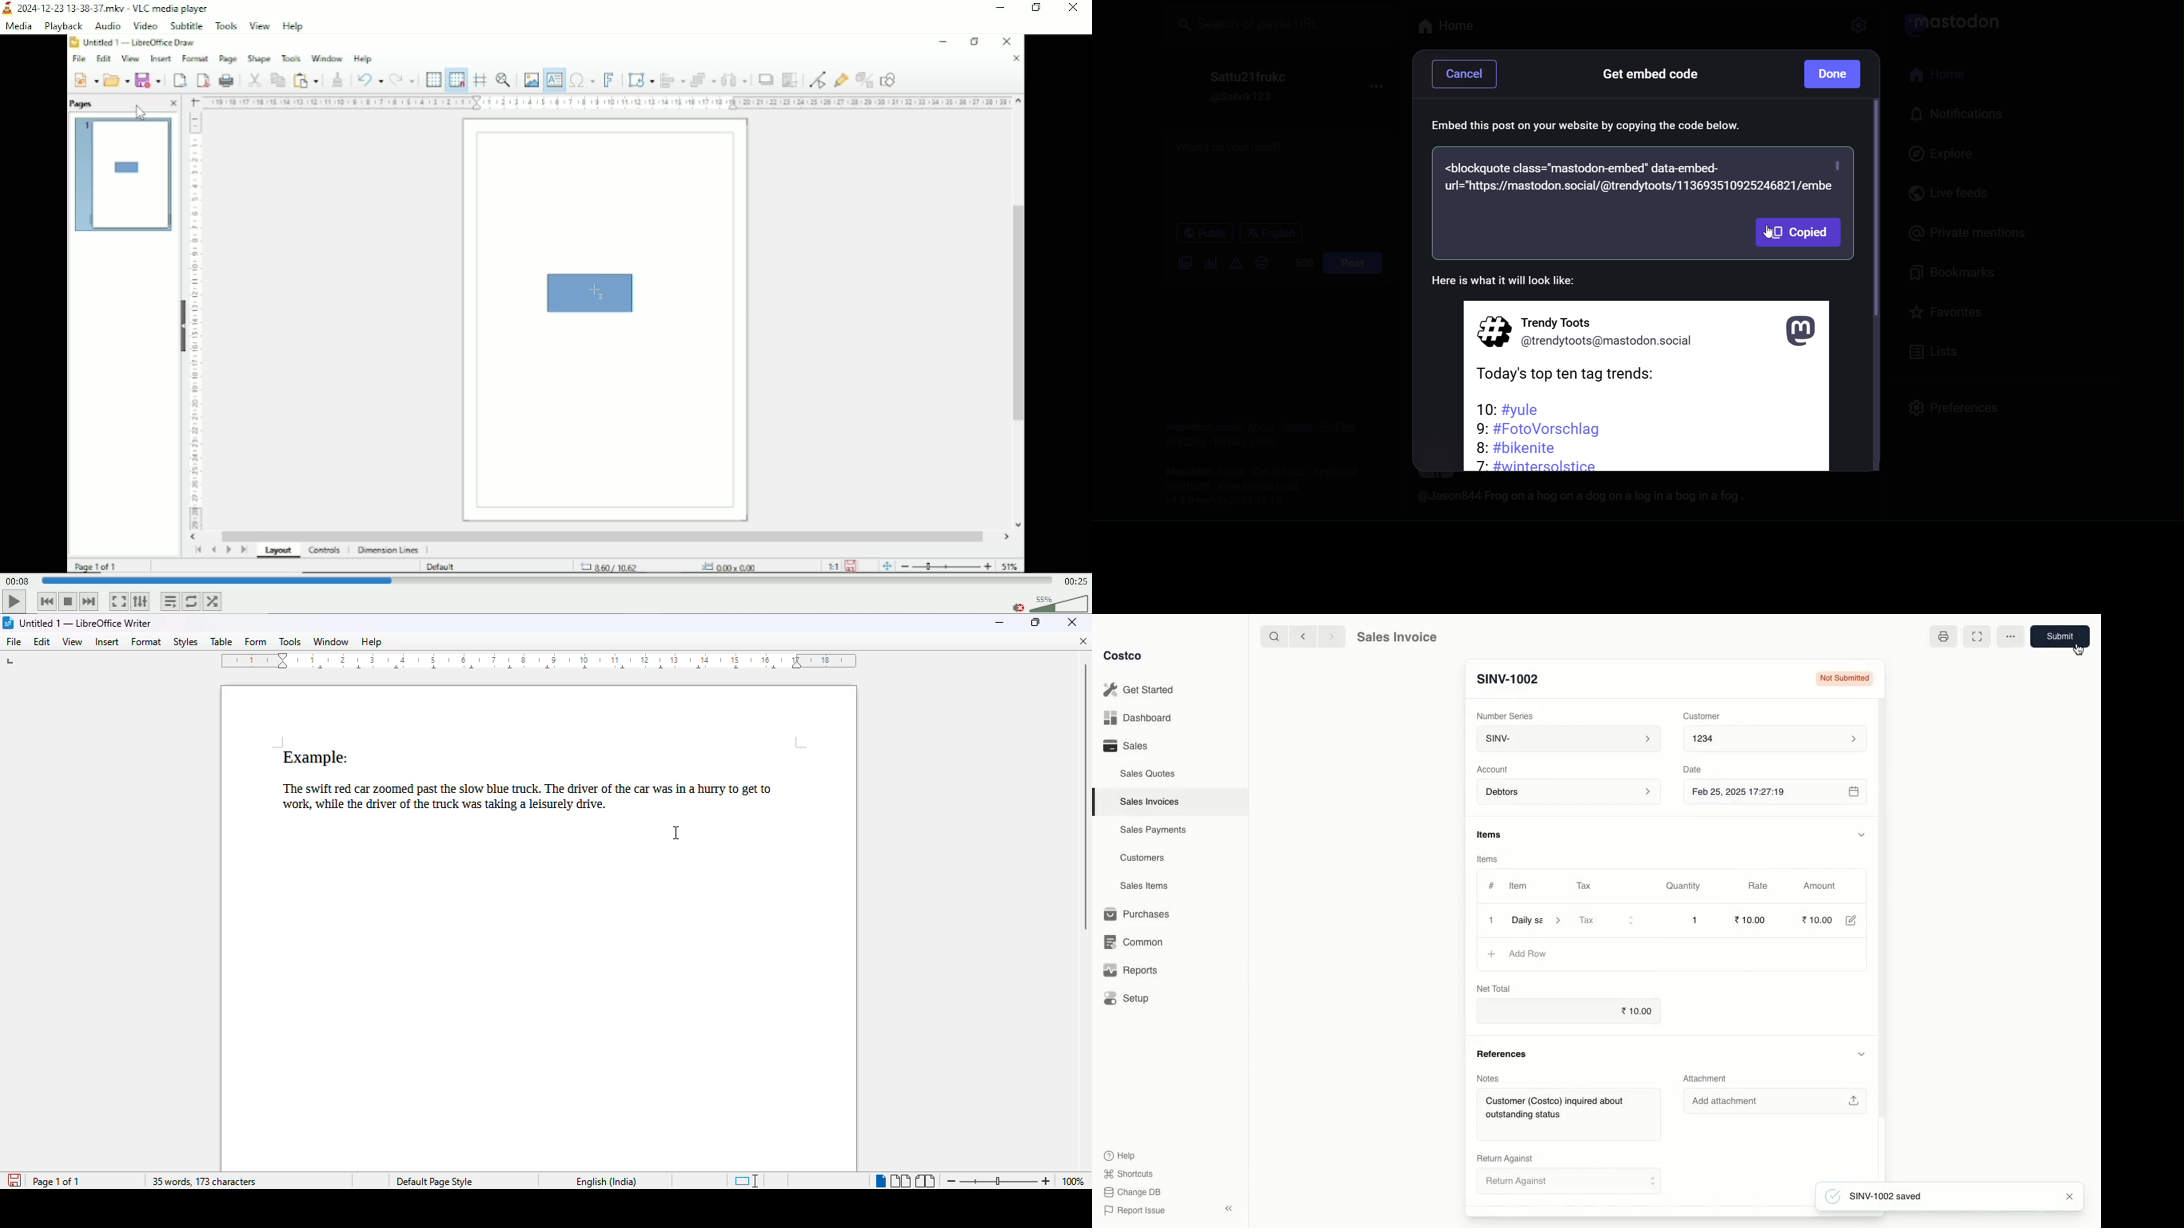 The image size is (2184, 1232). What do you see at coordinates (1777, 794) in the screenshot?
I see `Feb 25, 2025 17:27:19` at bounding box center [1777, 794].